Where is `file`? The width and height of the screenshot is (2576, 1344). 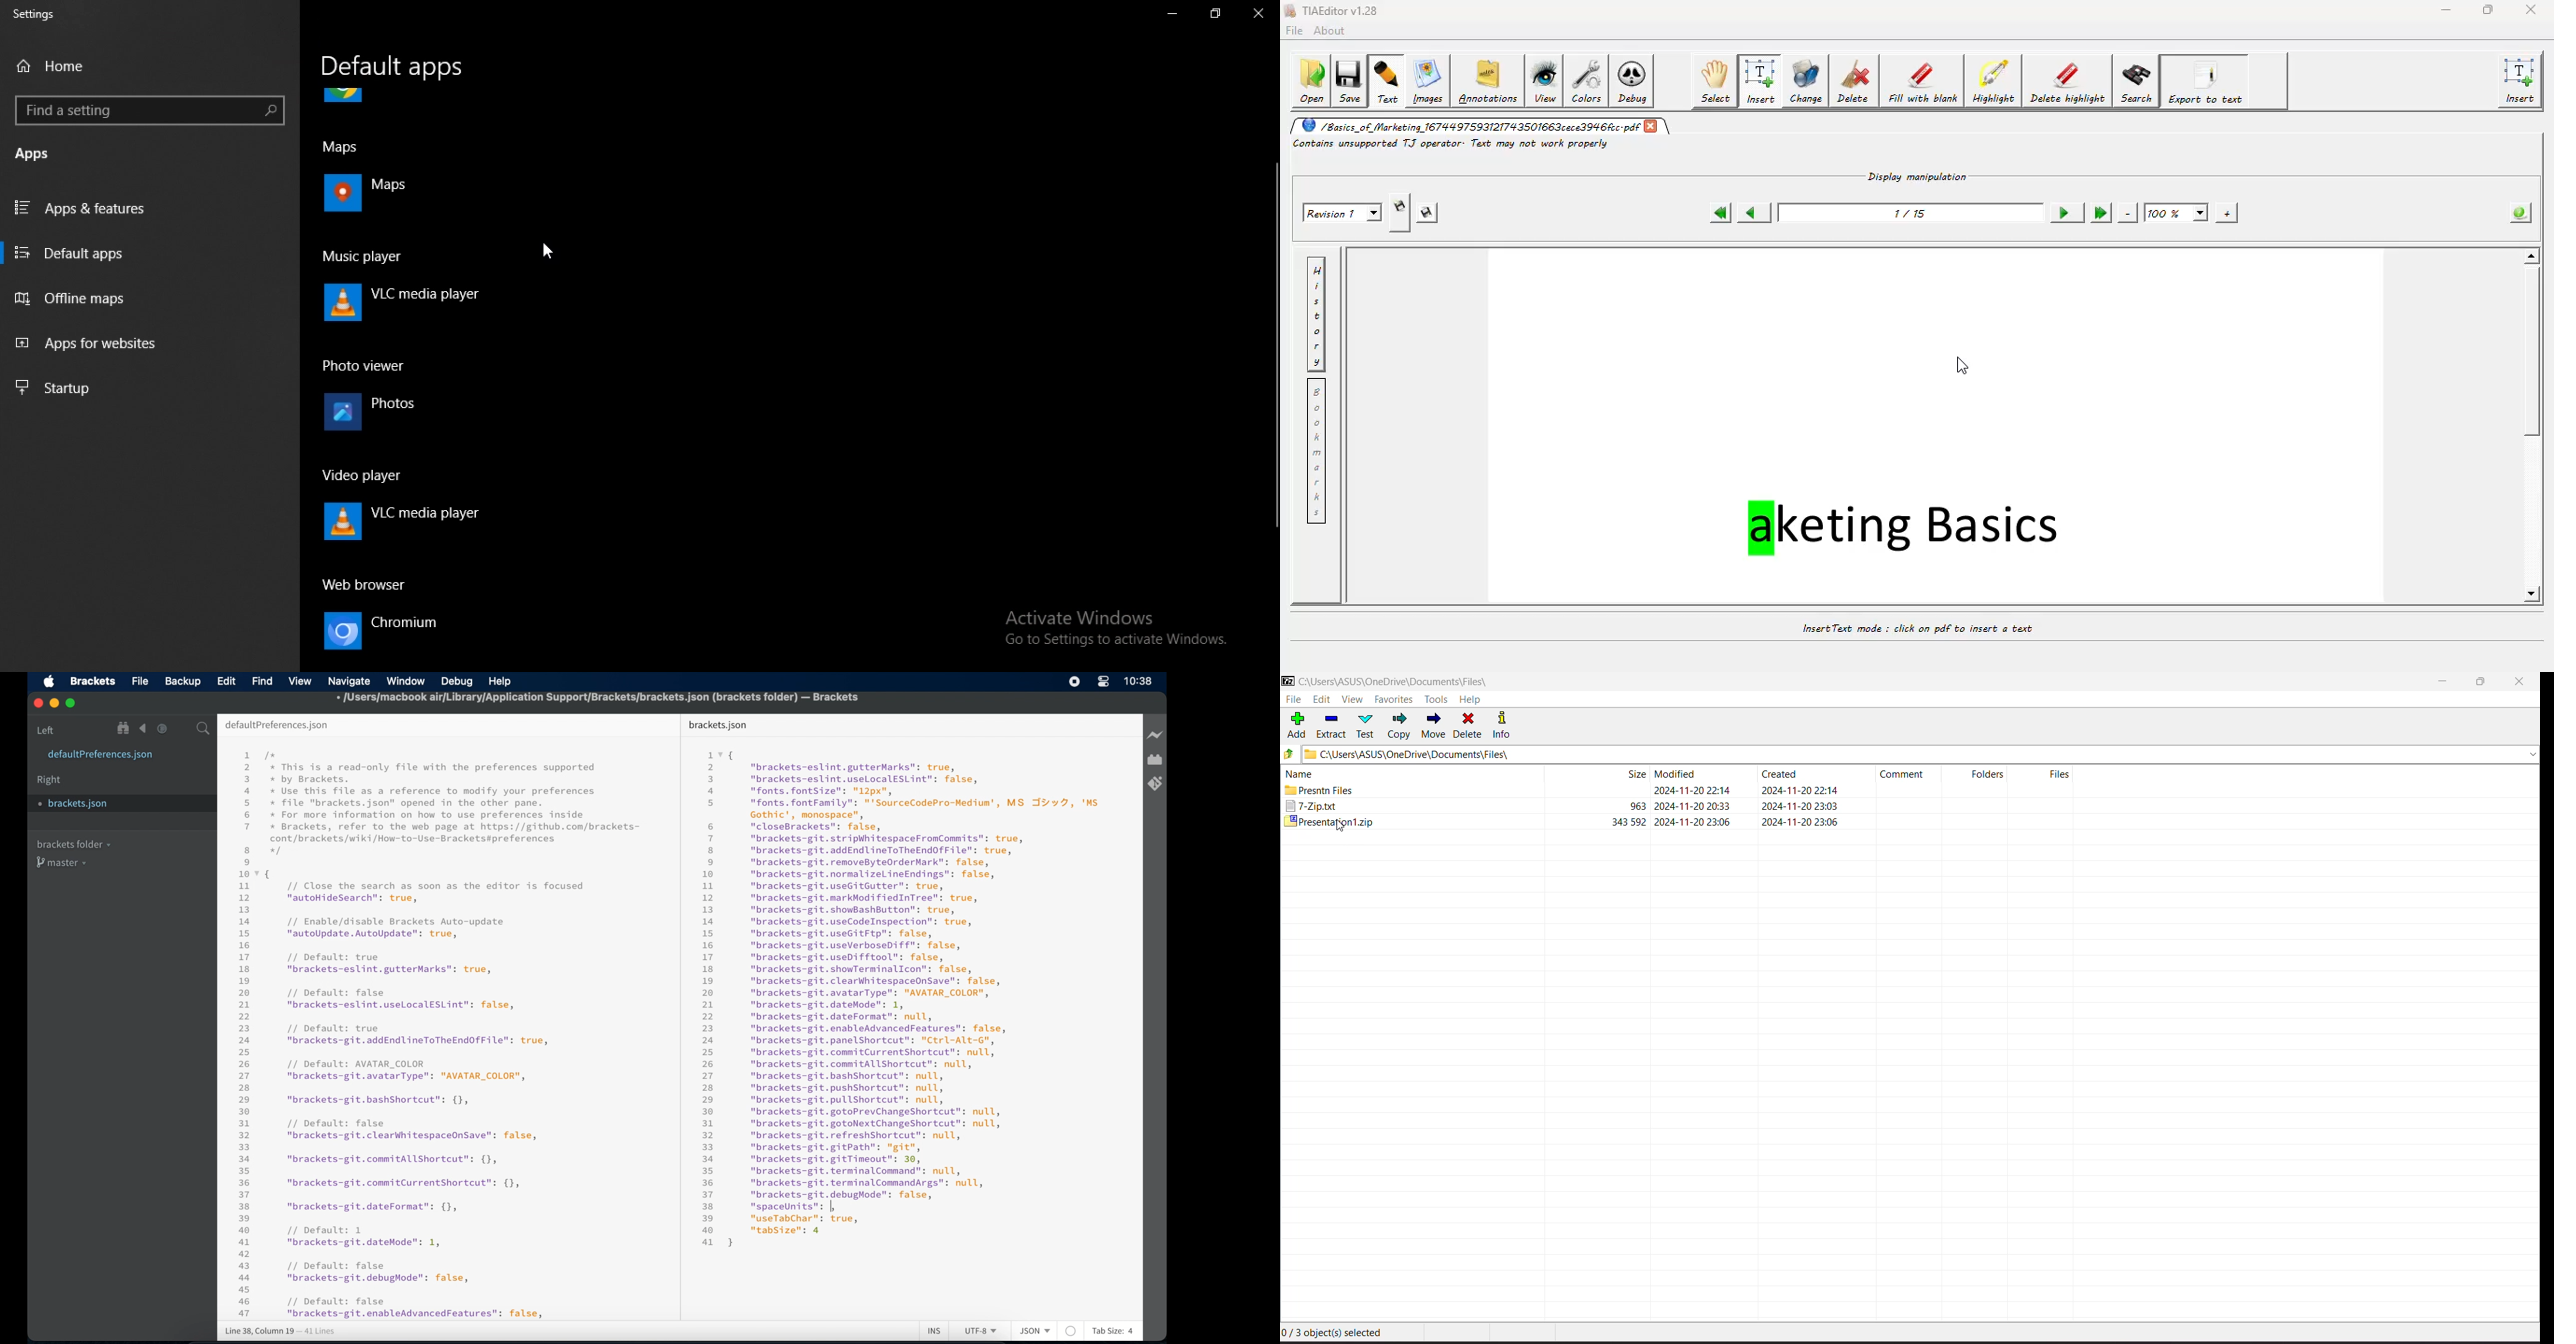
file is located at coordinates (141, 682).